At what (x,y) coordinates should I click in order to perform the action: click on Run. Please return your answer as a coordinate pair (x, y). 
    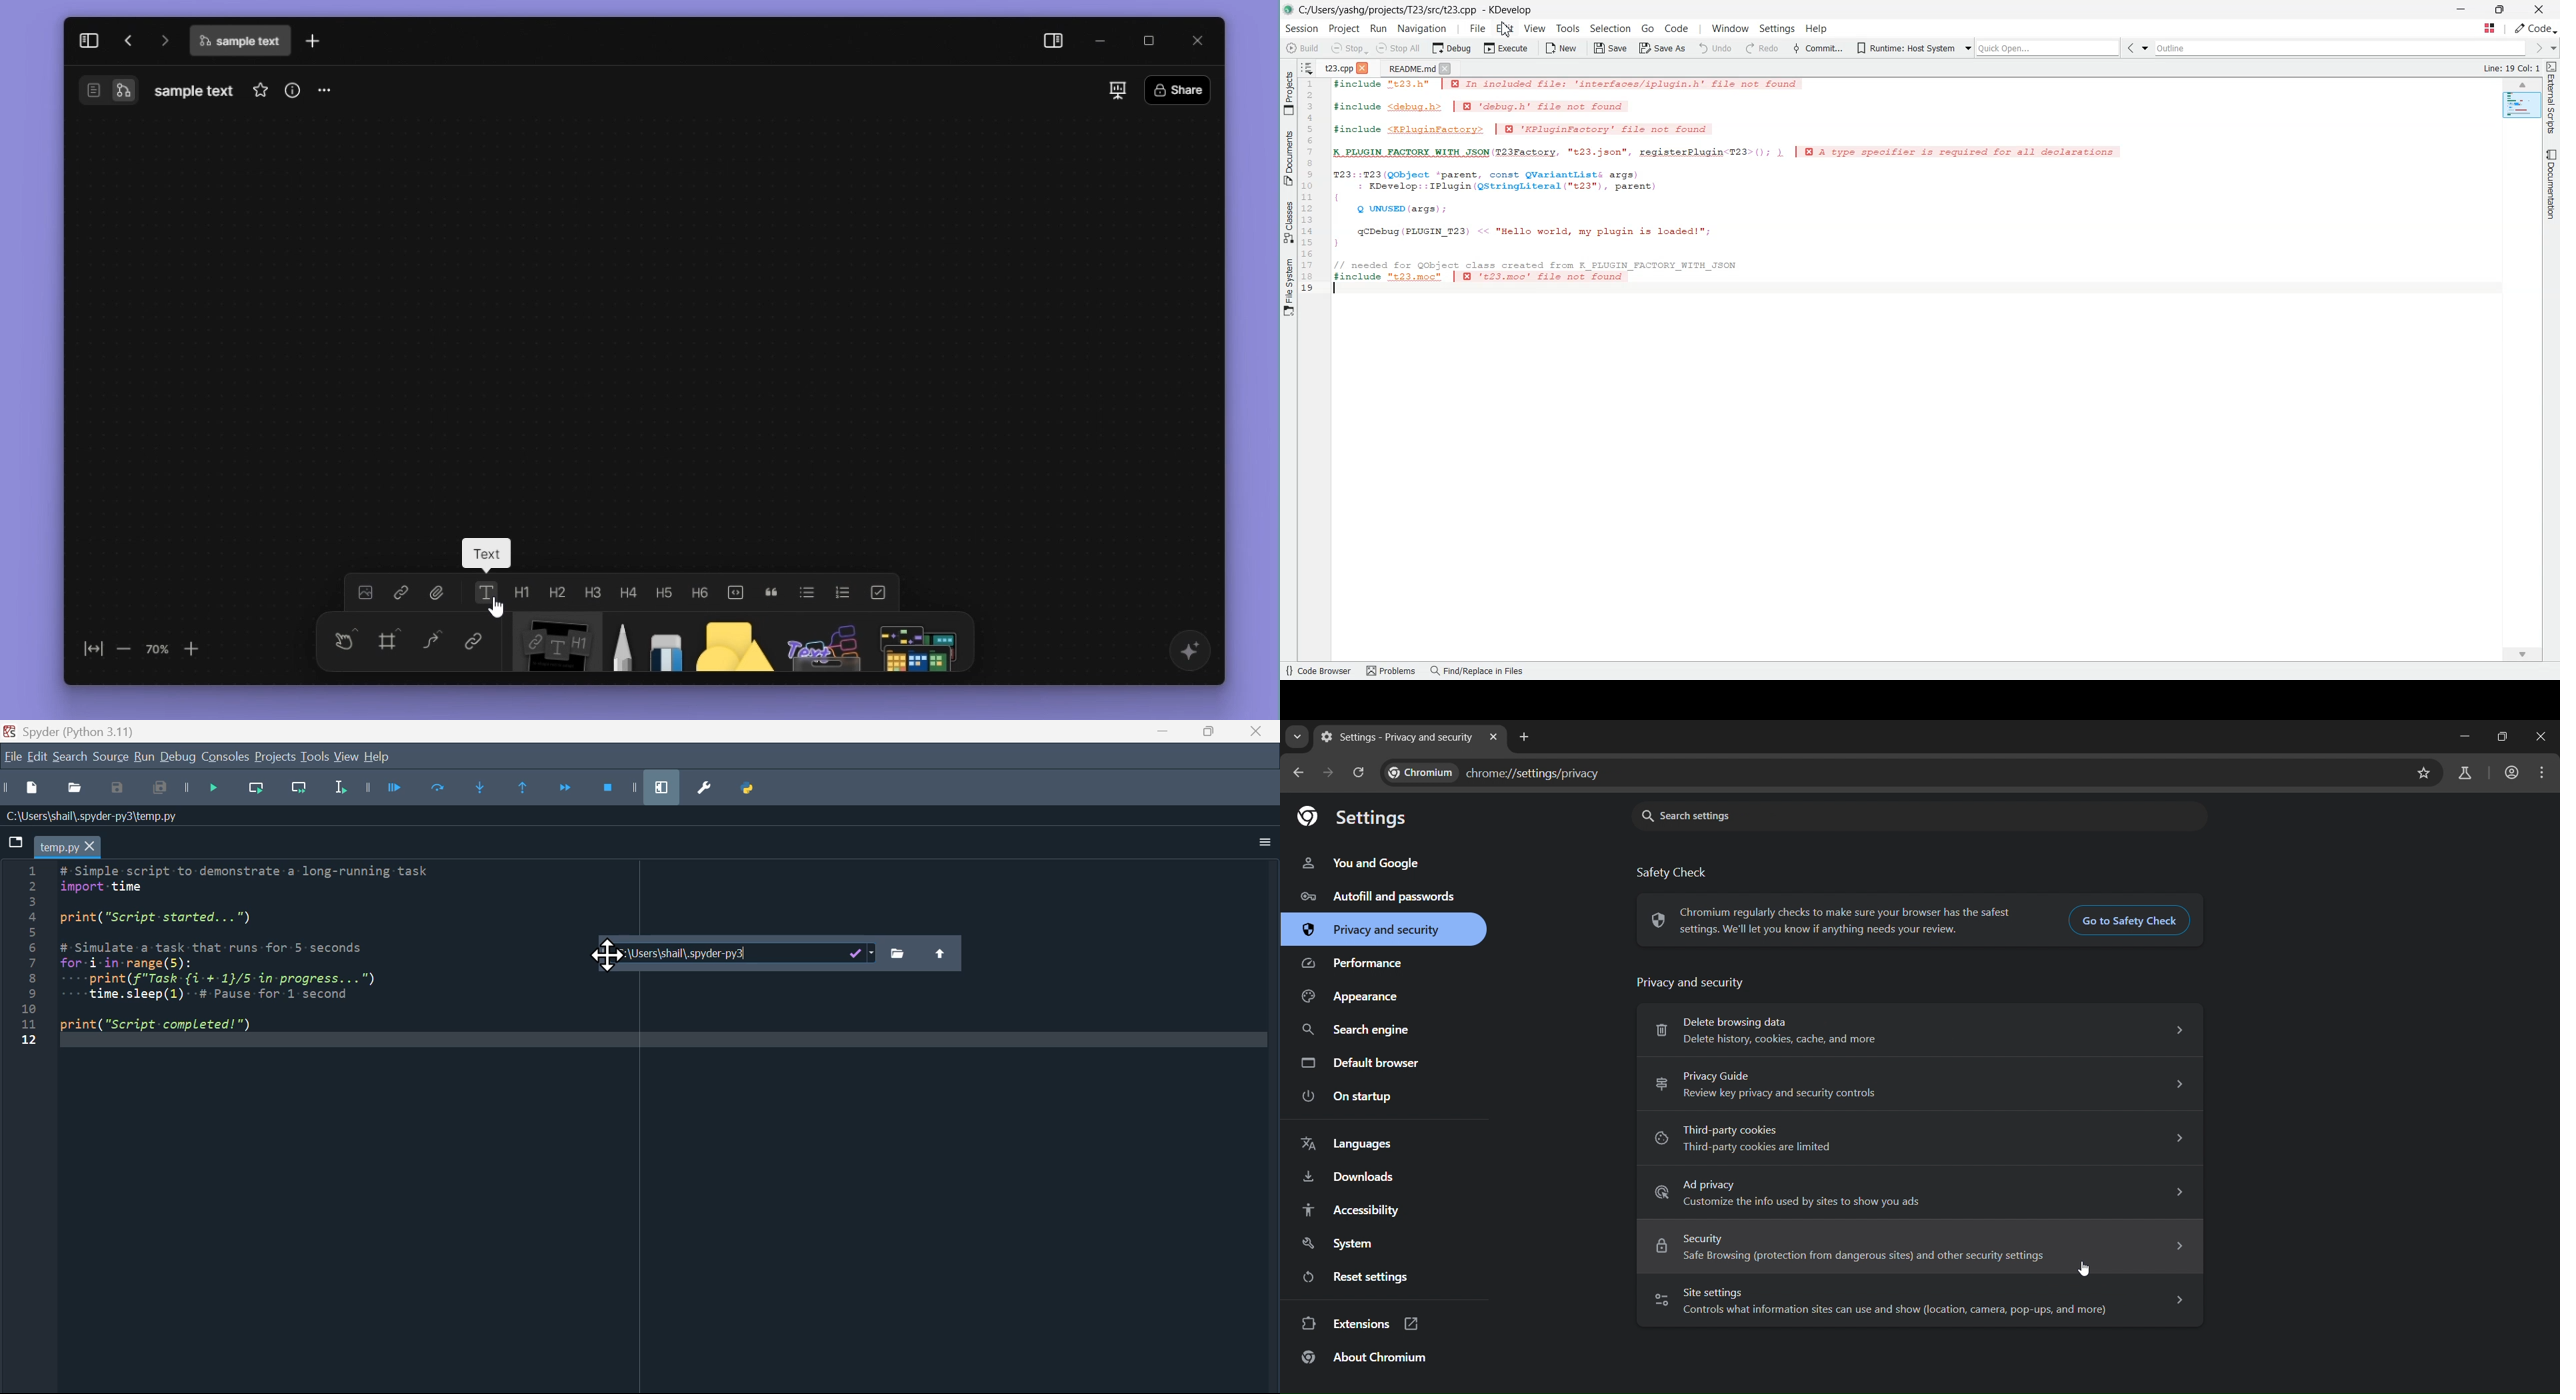
    Looking at the image, I should click on (143, 757).